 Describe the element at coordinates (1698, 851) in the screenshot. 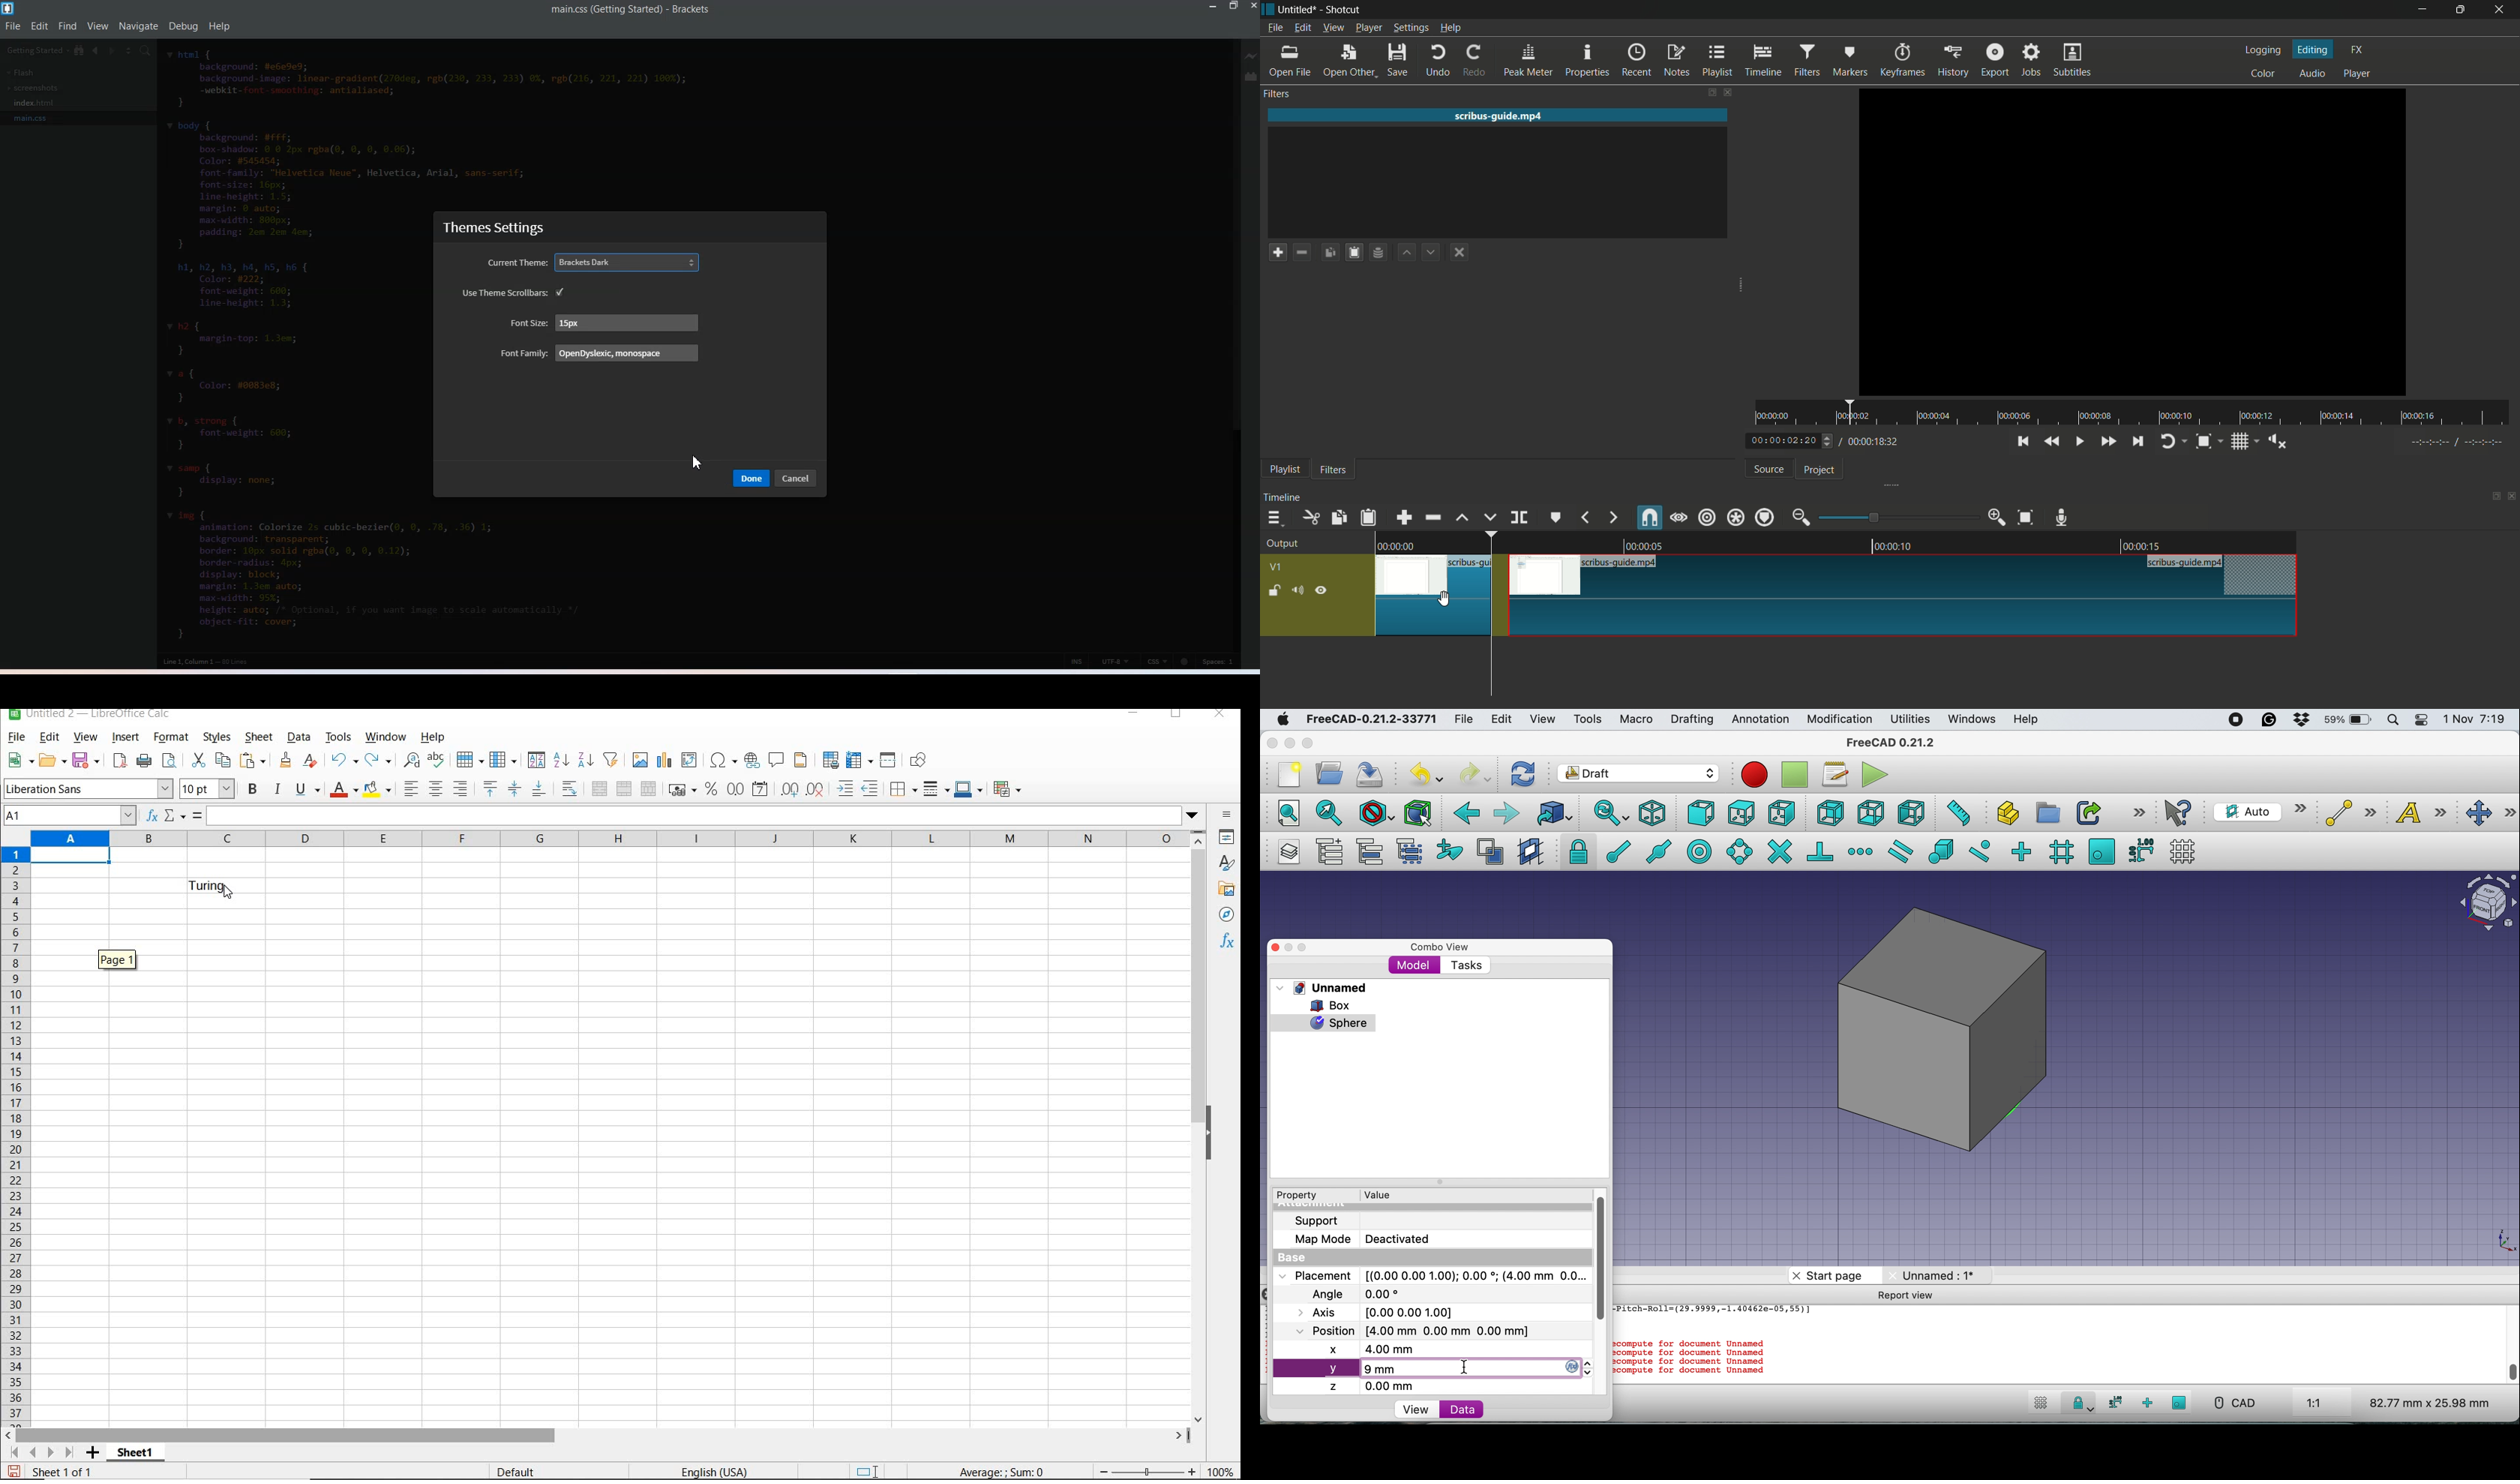

I see `snap center` at that location.